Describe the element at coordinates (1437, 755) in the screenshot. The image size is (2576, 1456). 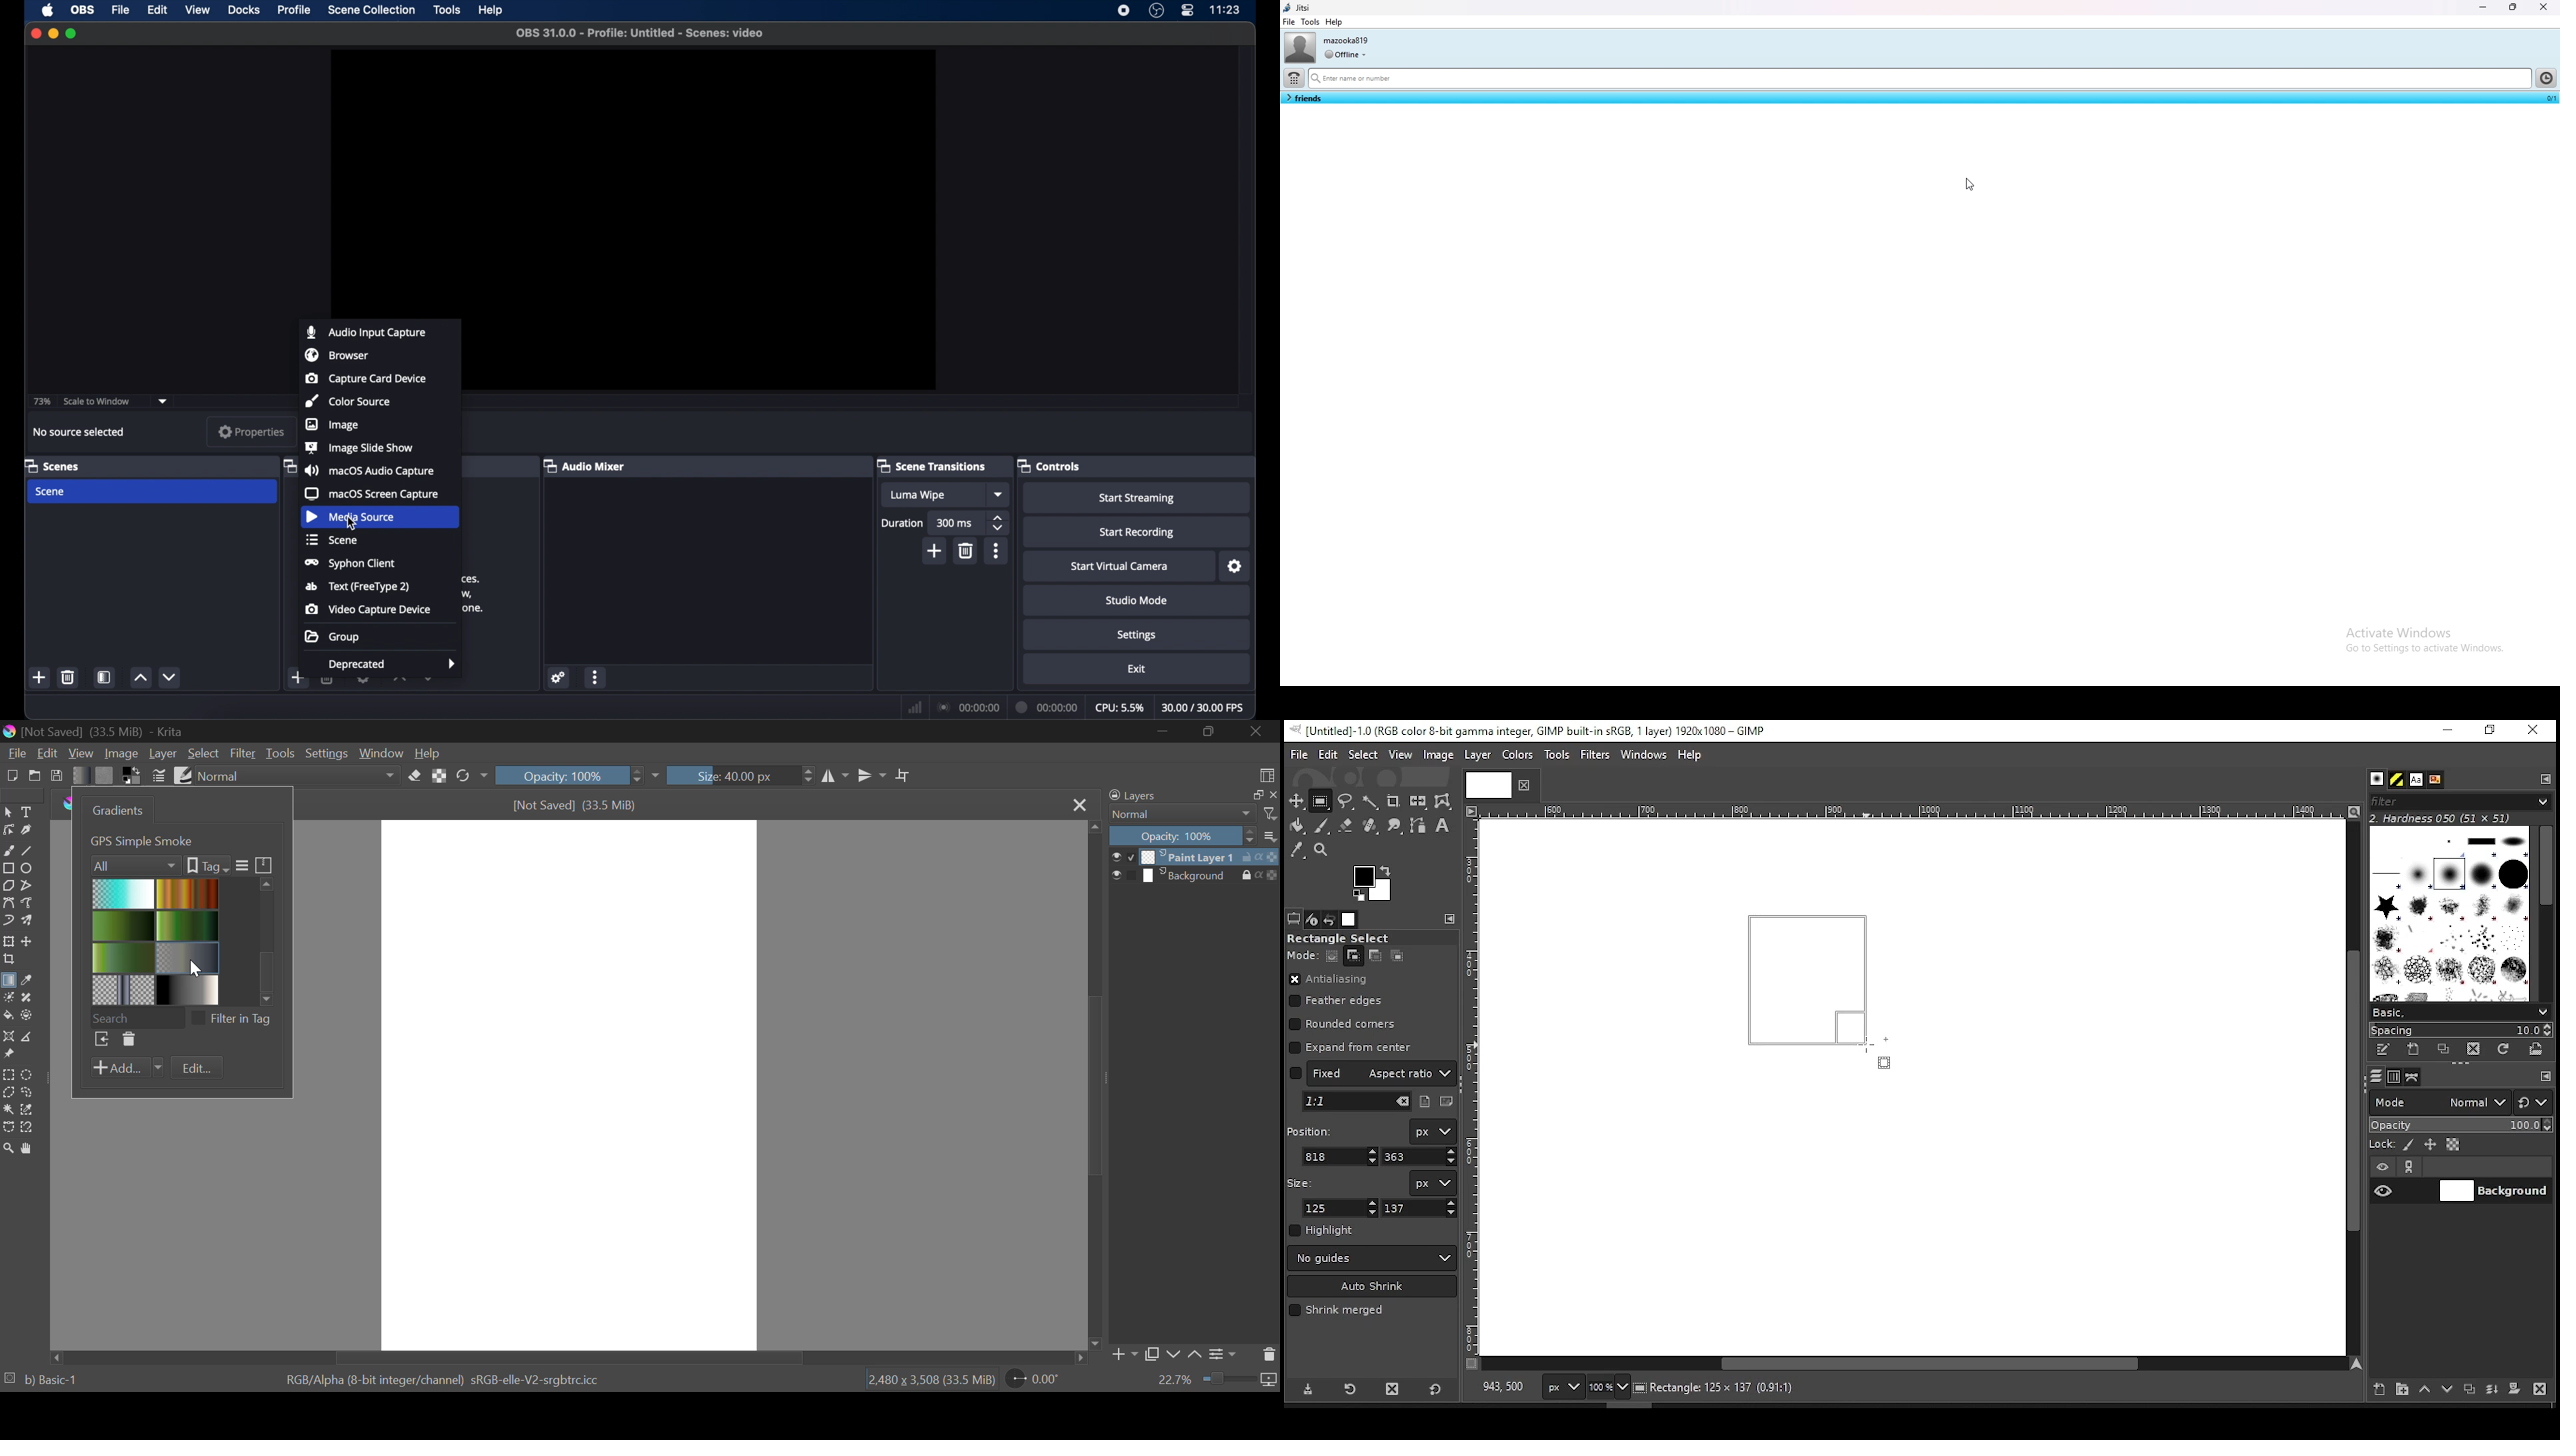
I see `image` at that location.